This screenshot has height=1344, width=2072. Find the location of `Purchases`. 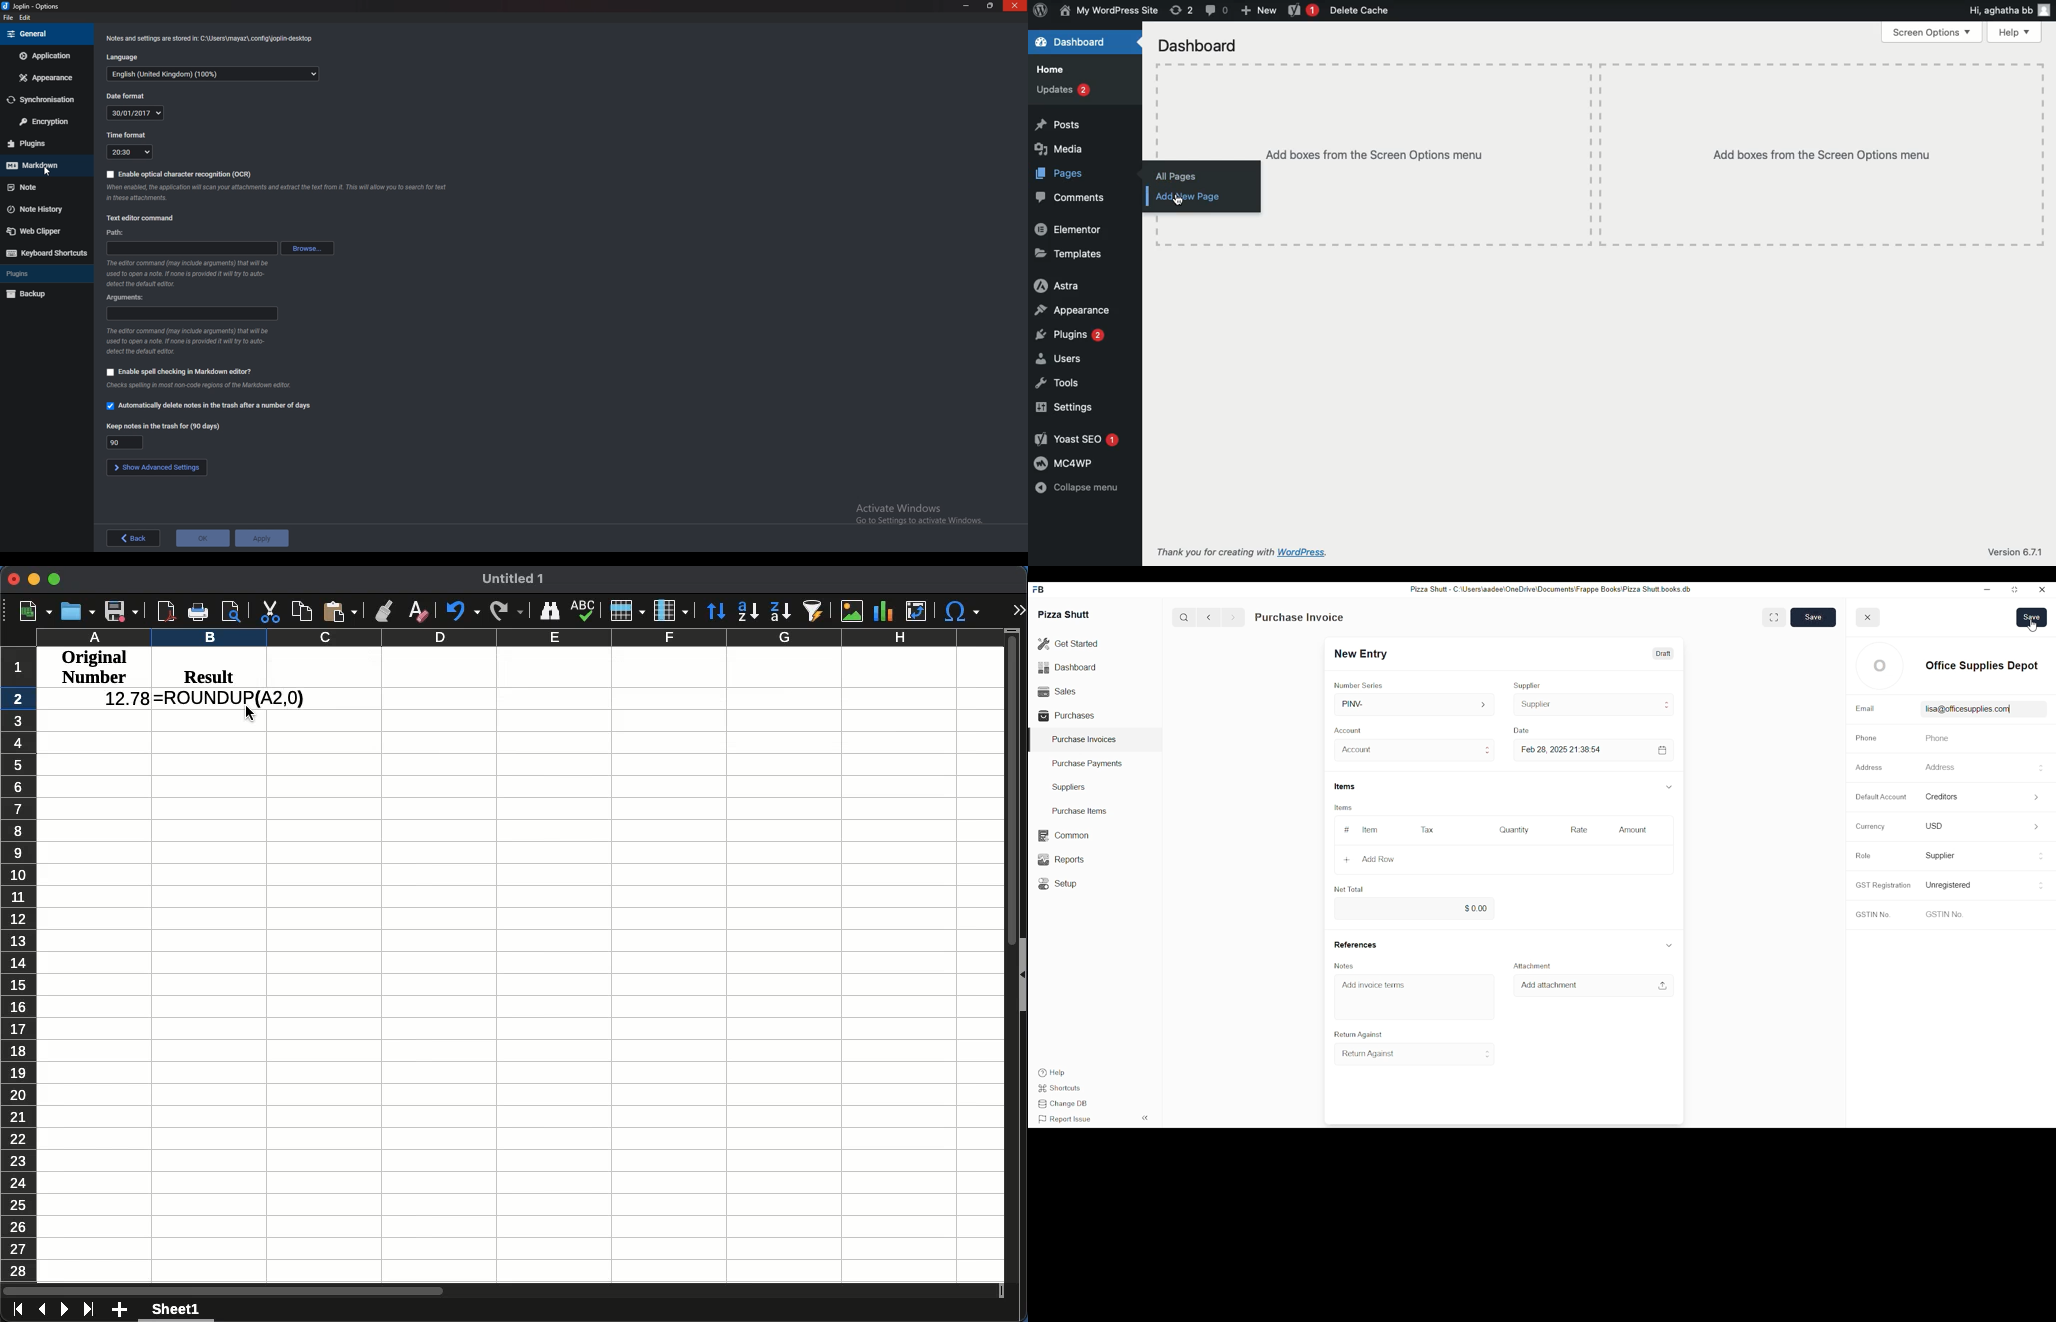

Purchases is located at coordinates (1068, 715).